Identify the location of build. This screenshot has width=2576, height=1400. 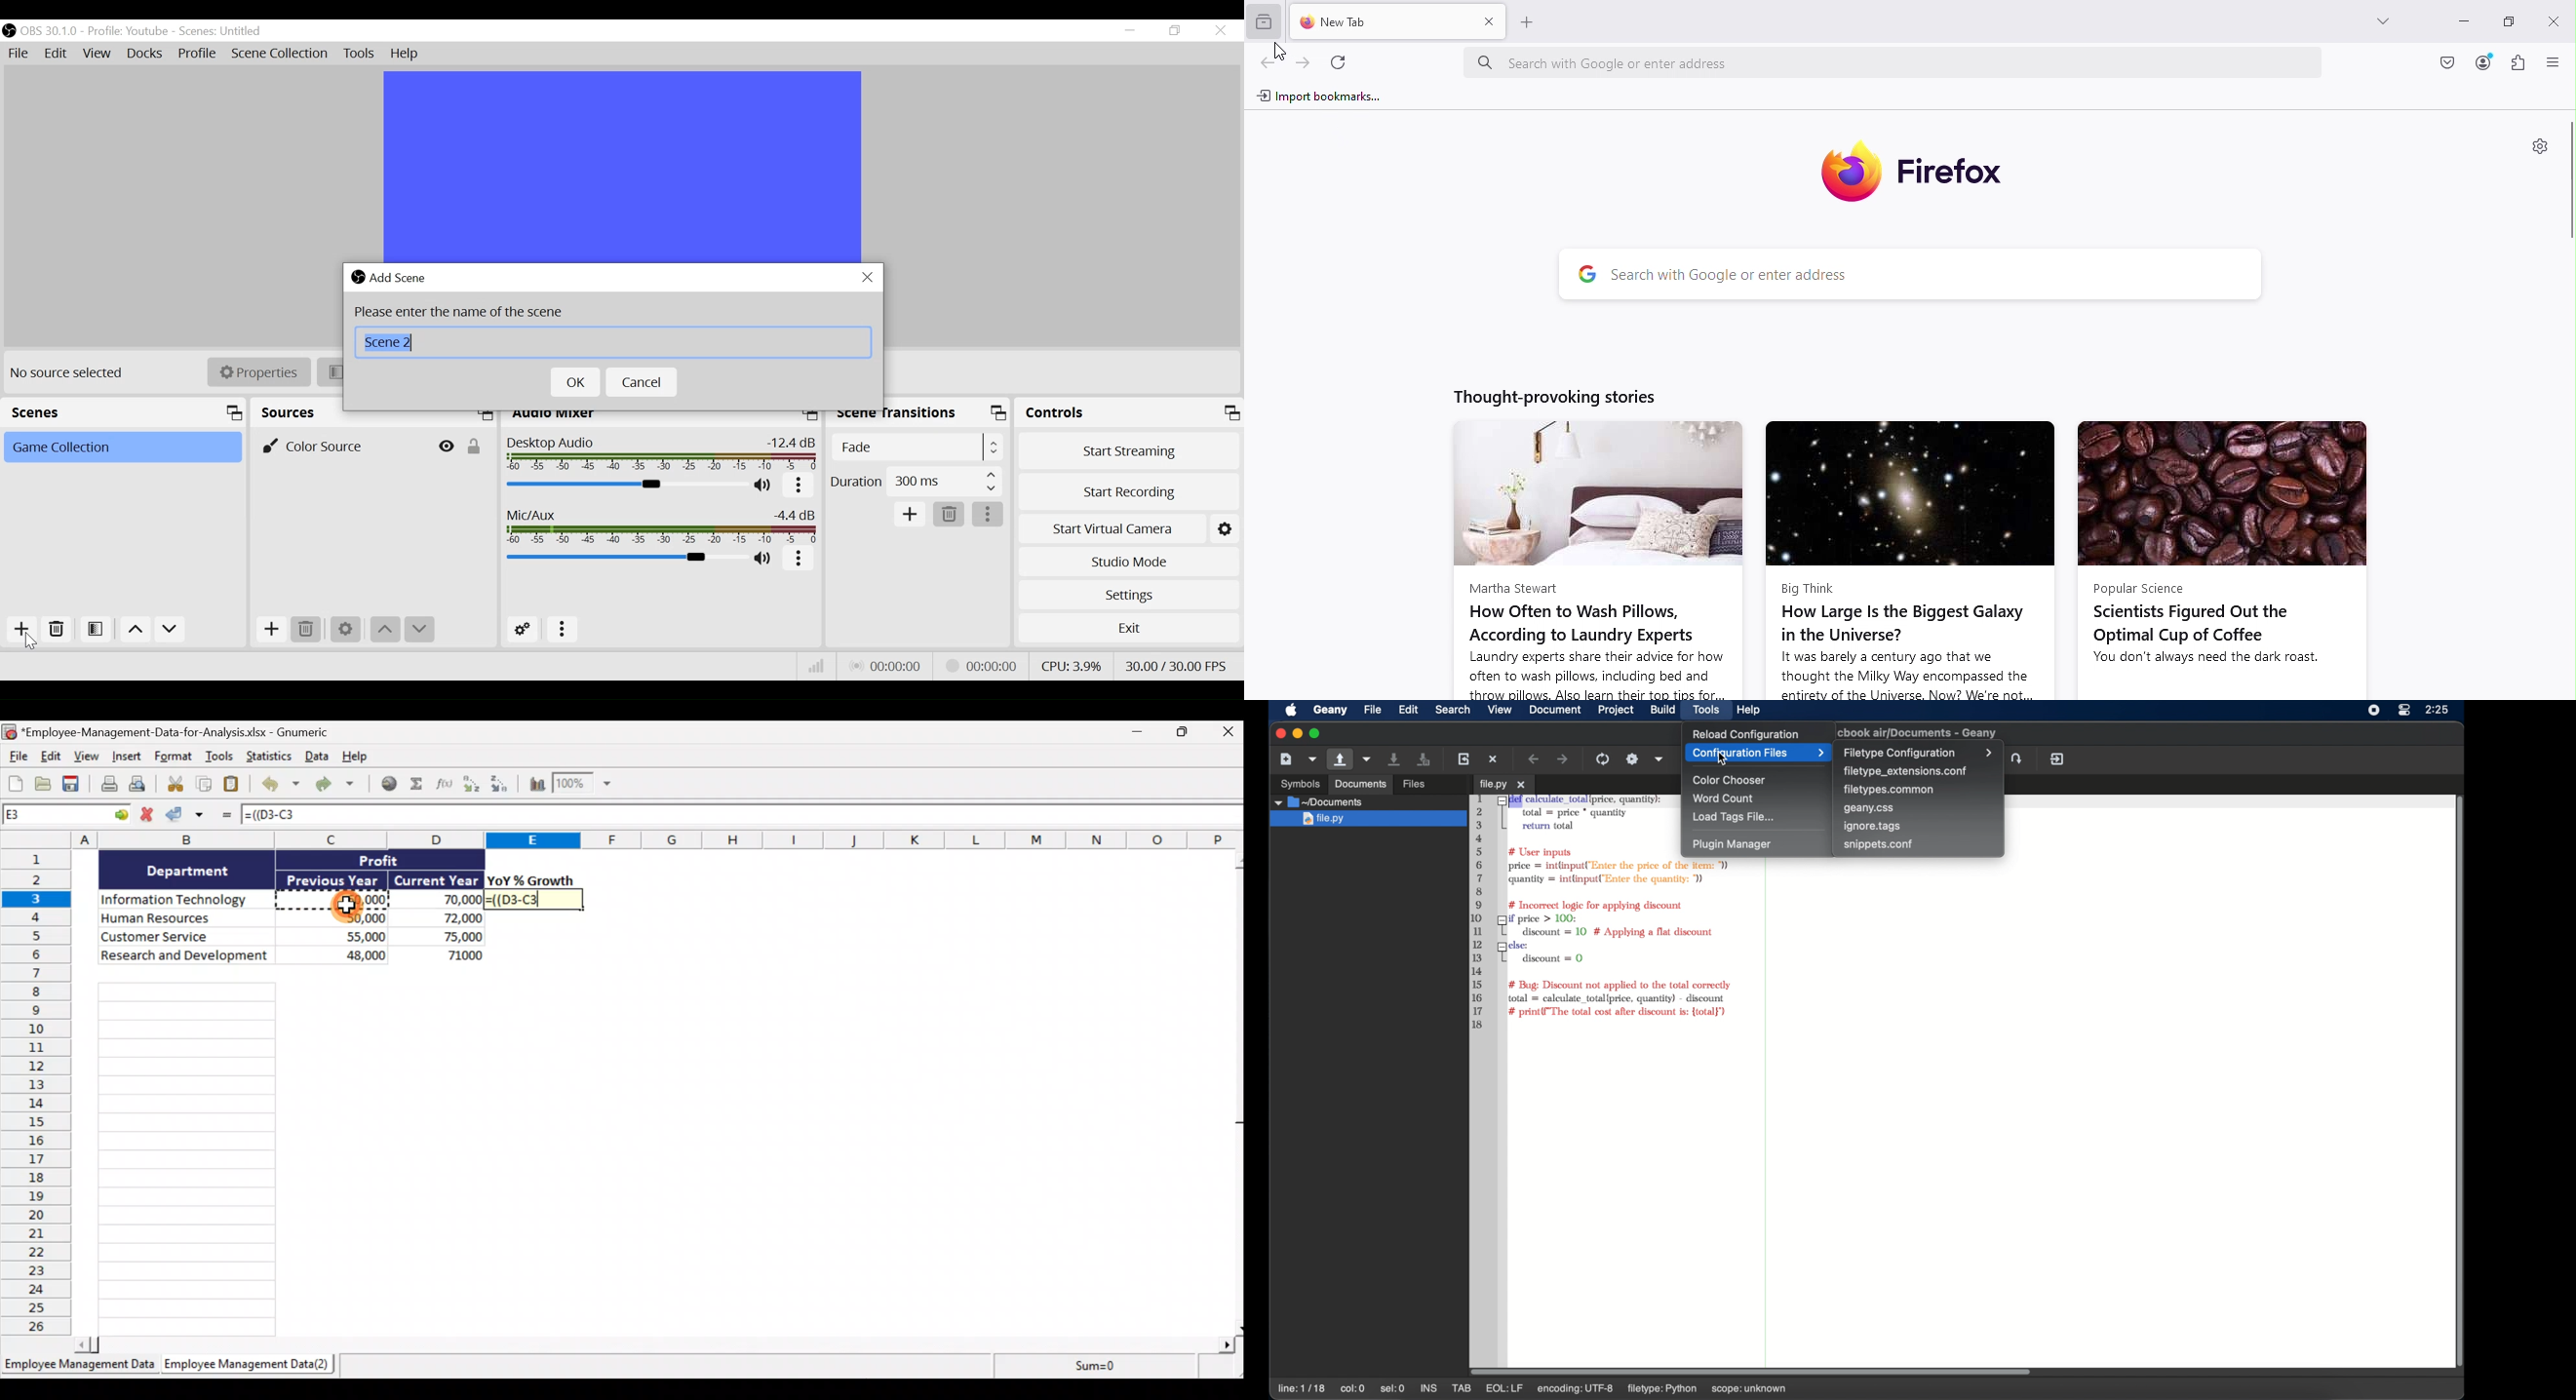
(1663, 709).